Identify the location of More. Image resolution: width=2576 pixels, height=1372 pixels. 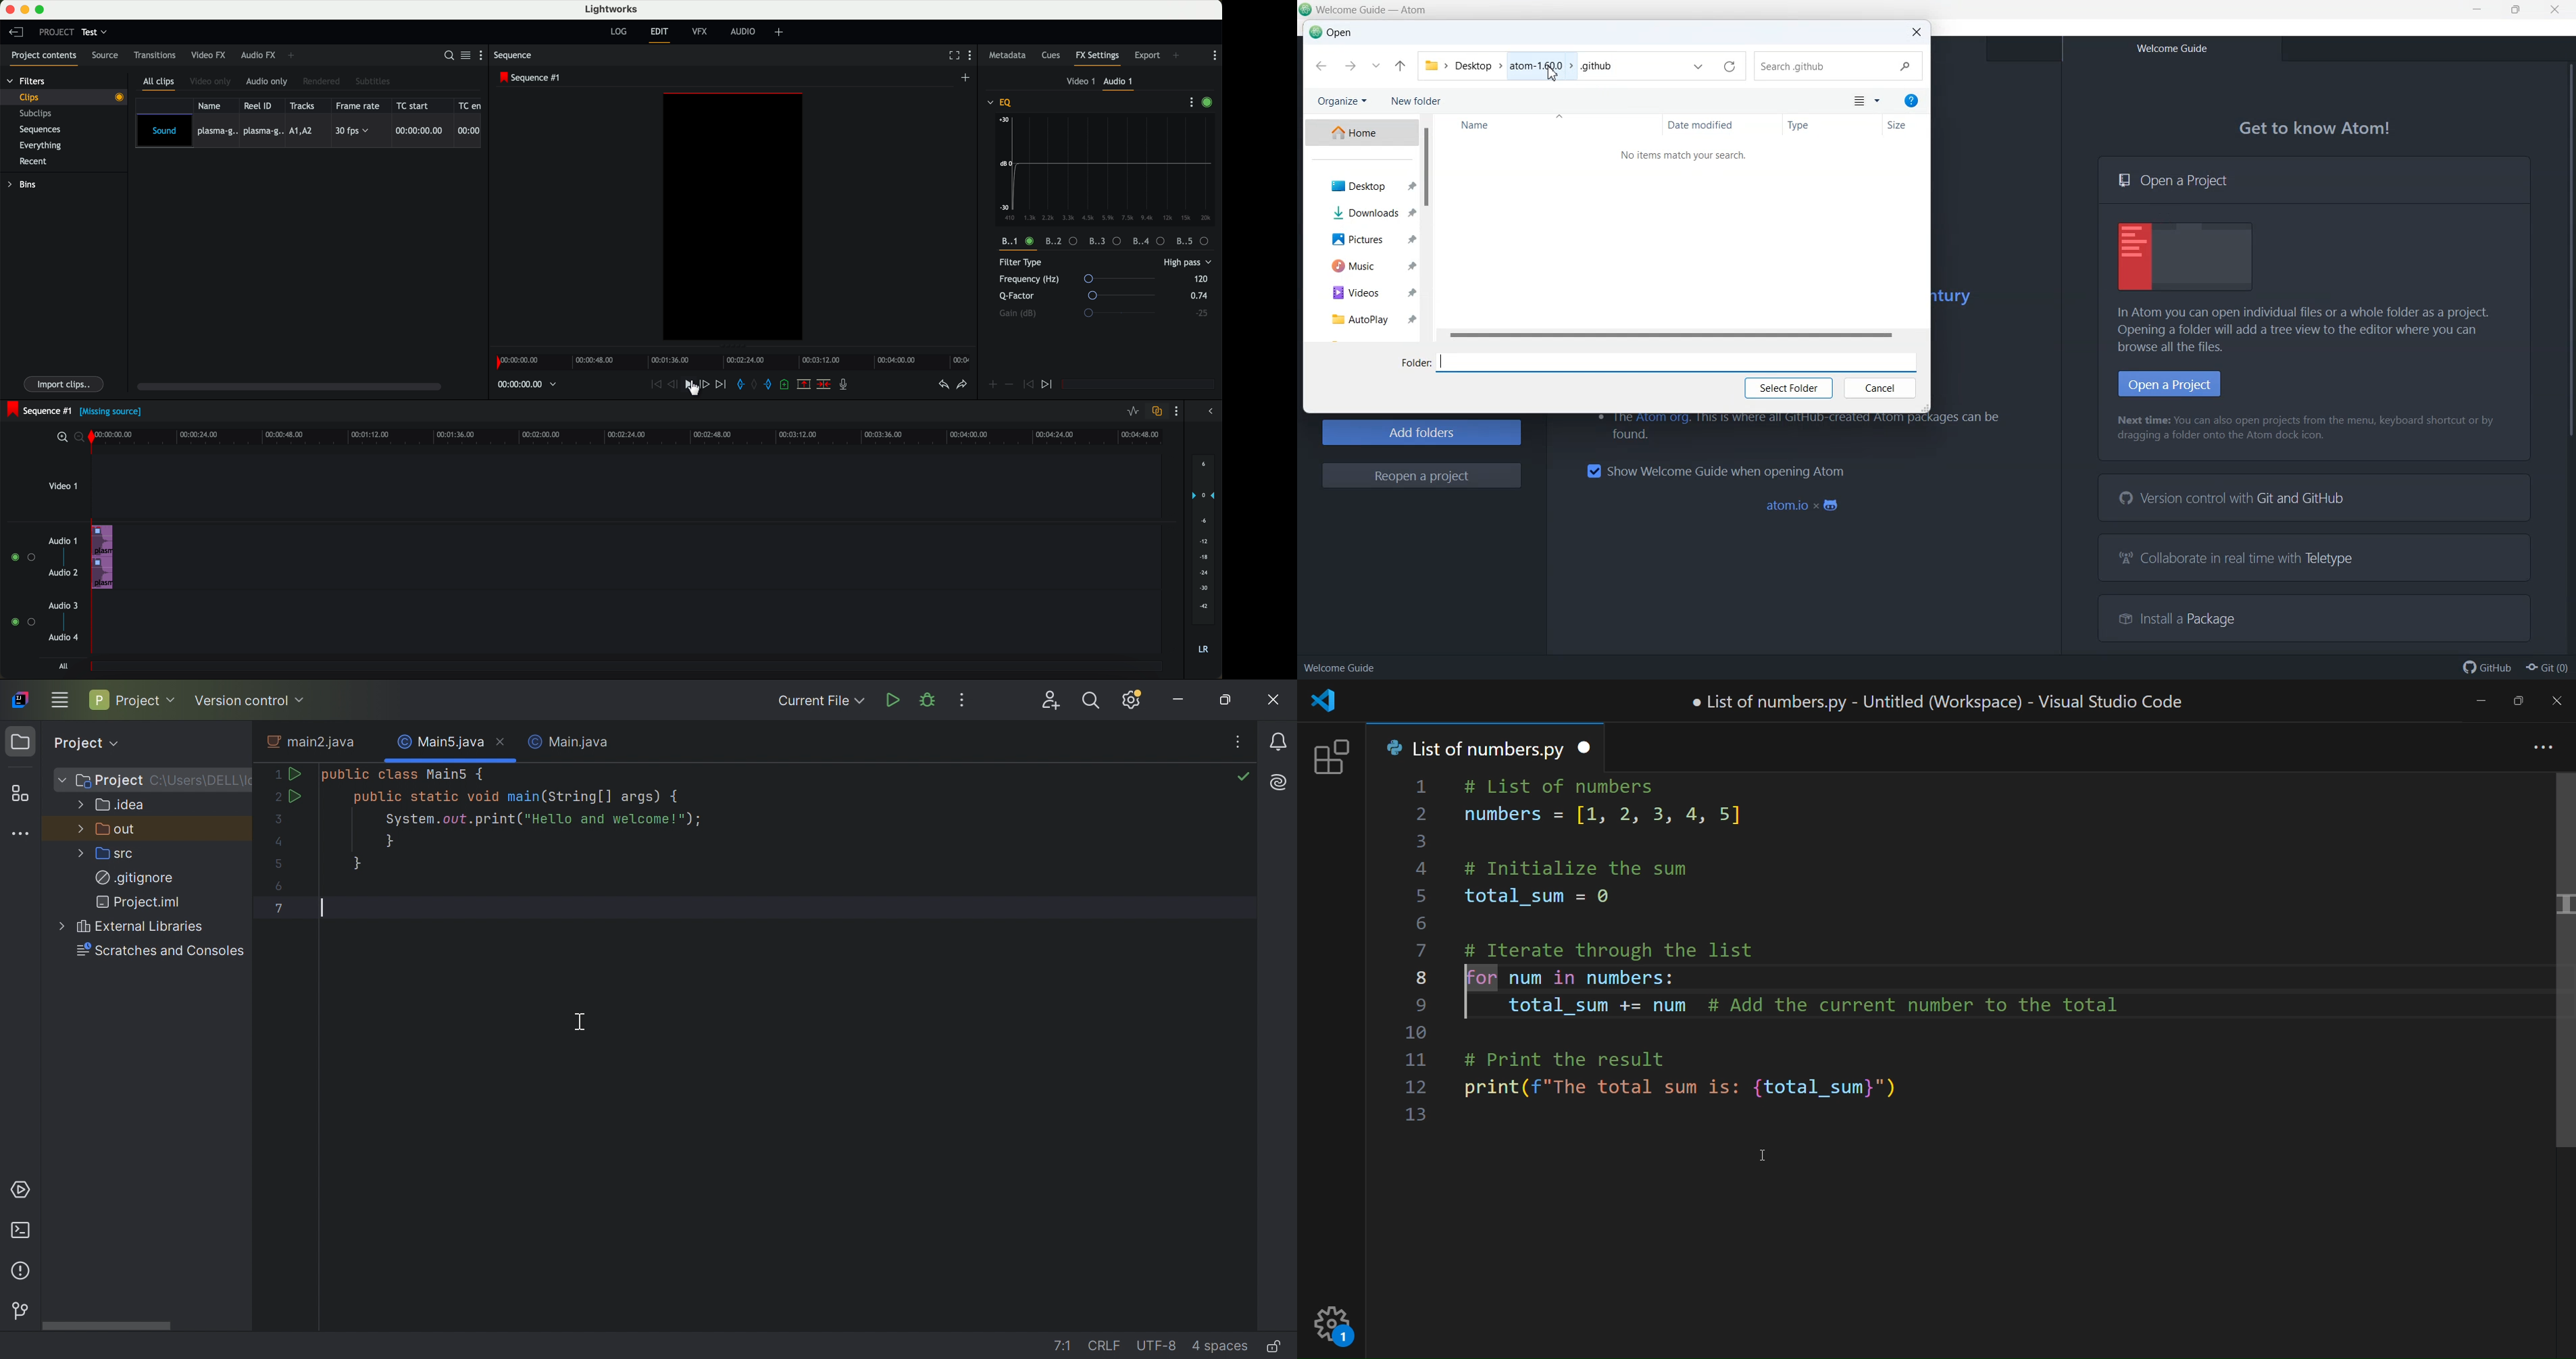
(78, 804).